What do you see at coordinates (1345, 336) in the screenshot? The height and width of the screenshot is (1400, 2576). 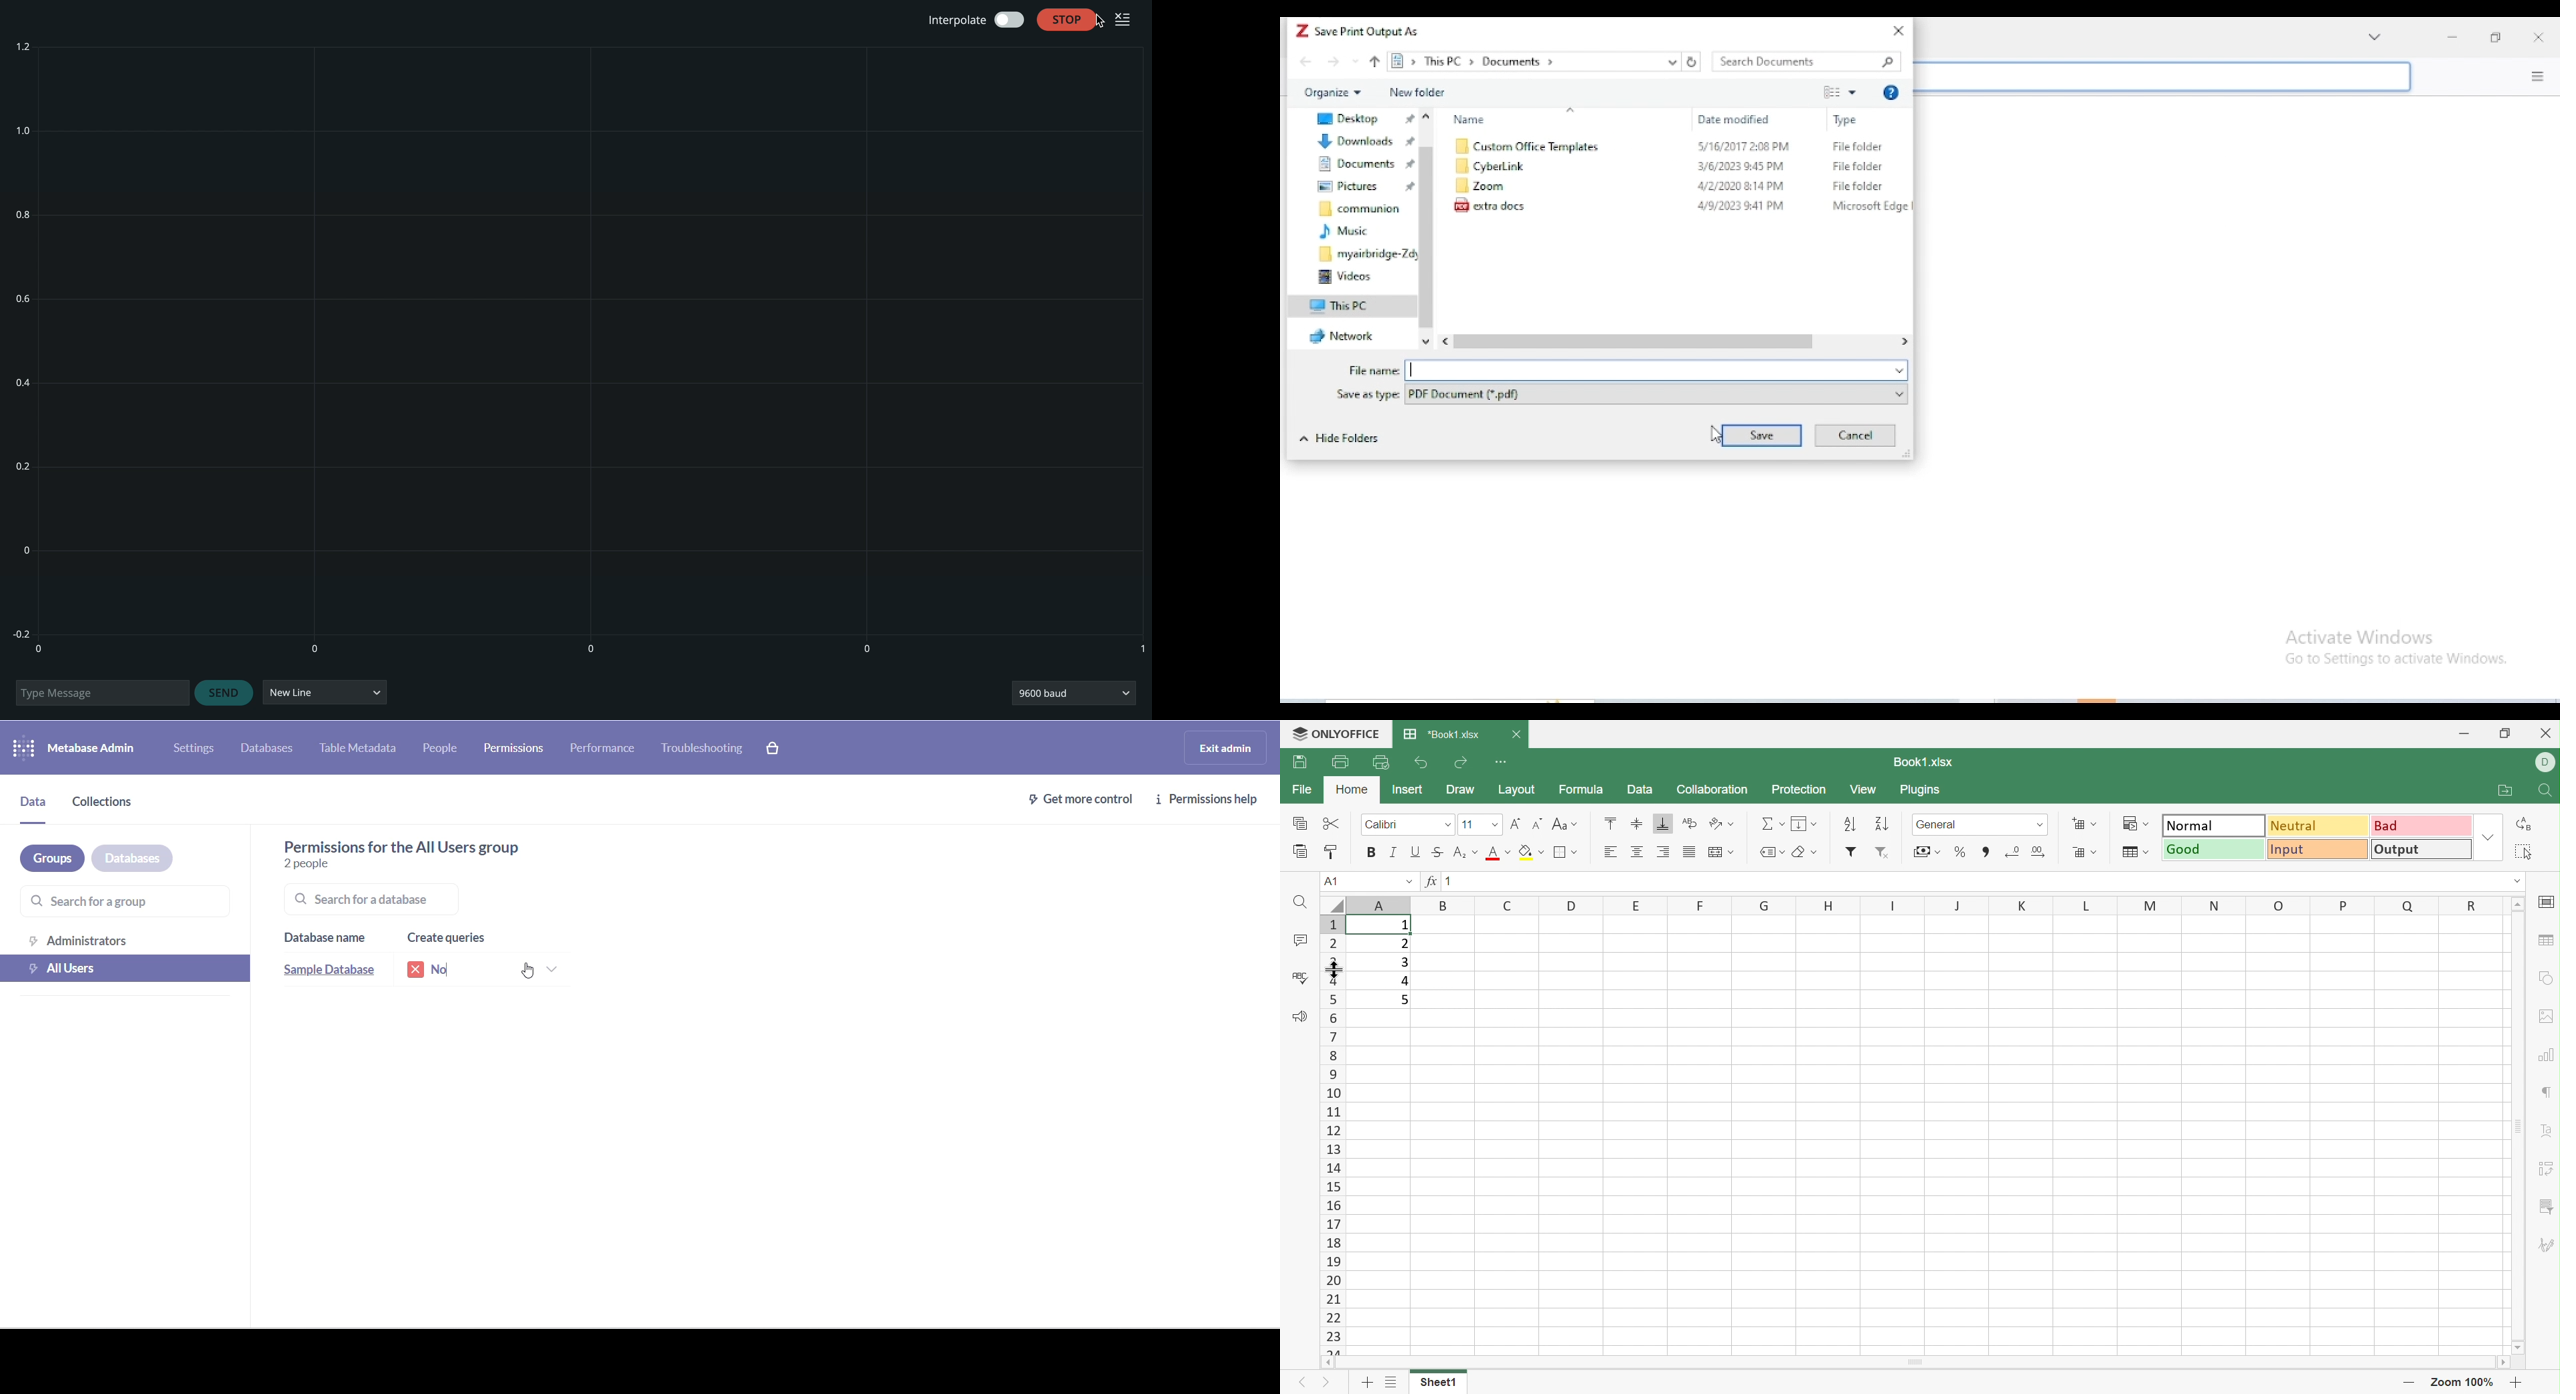 I see `network` at bounding box center [1345, 336].